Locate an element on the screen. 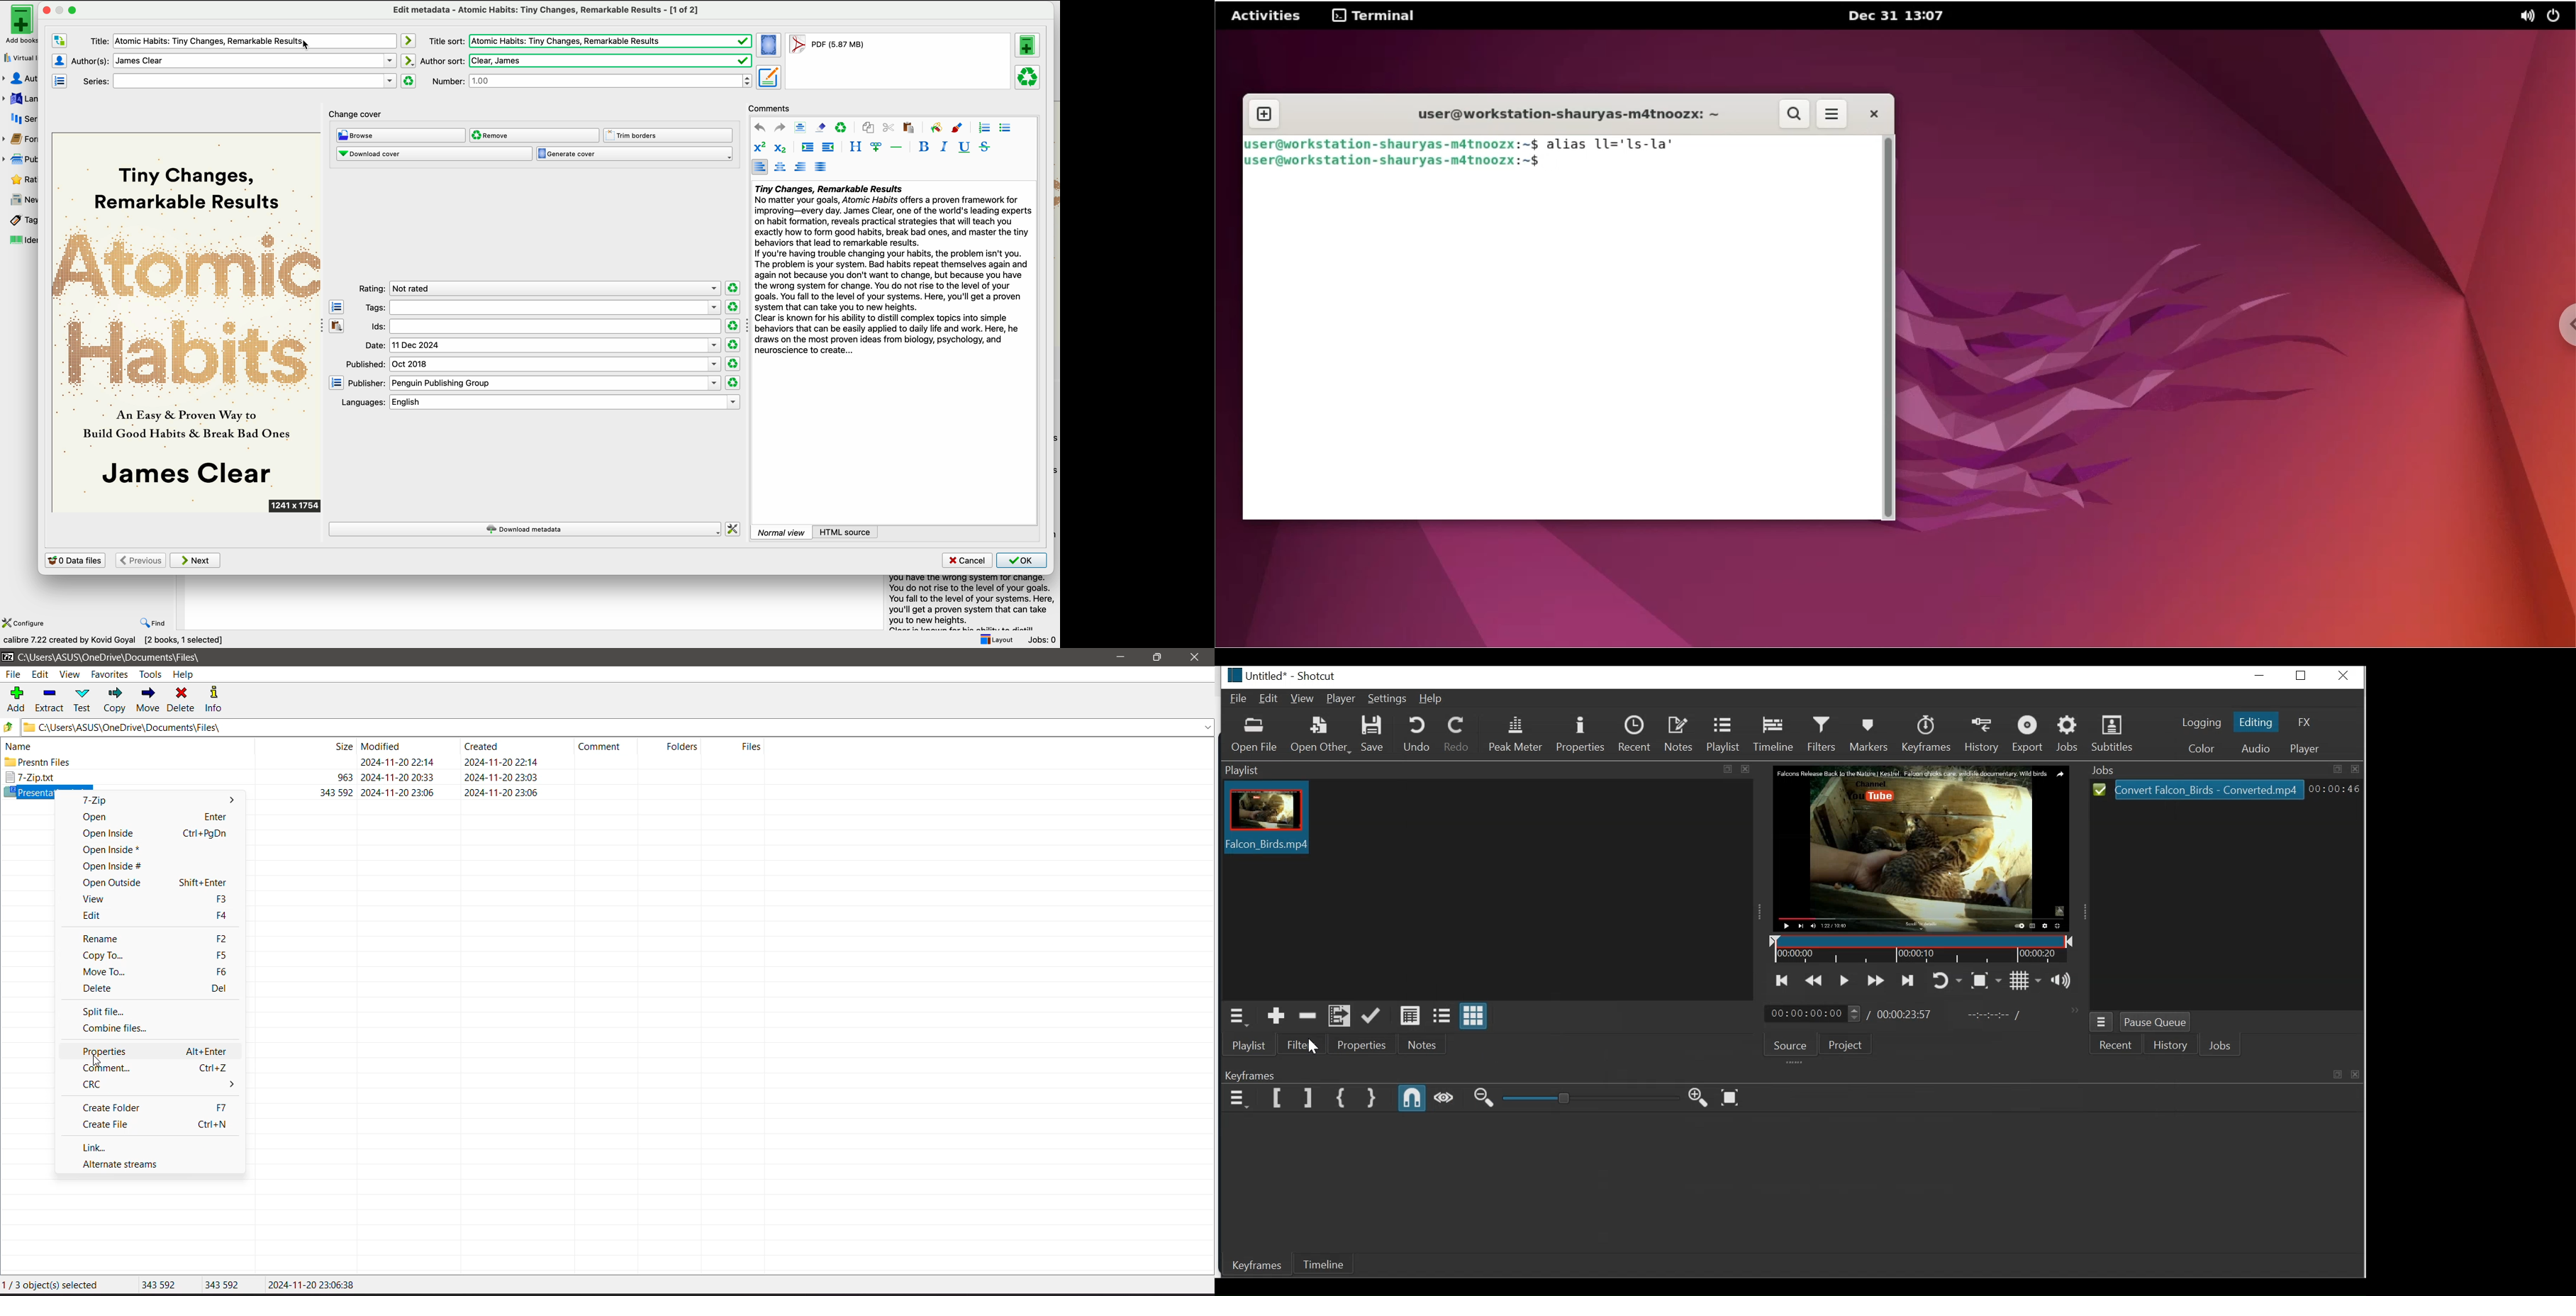 The width and height of the screenshot is (2576, 1316). Zoom Keyframe in is located at coordinates (1701, 1097).